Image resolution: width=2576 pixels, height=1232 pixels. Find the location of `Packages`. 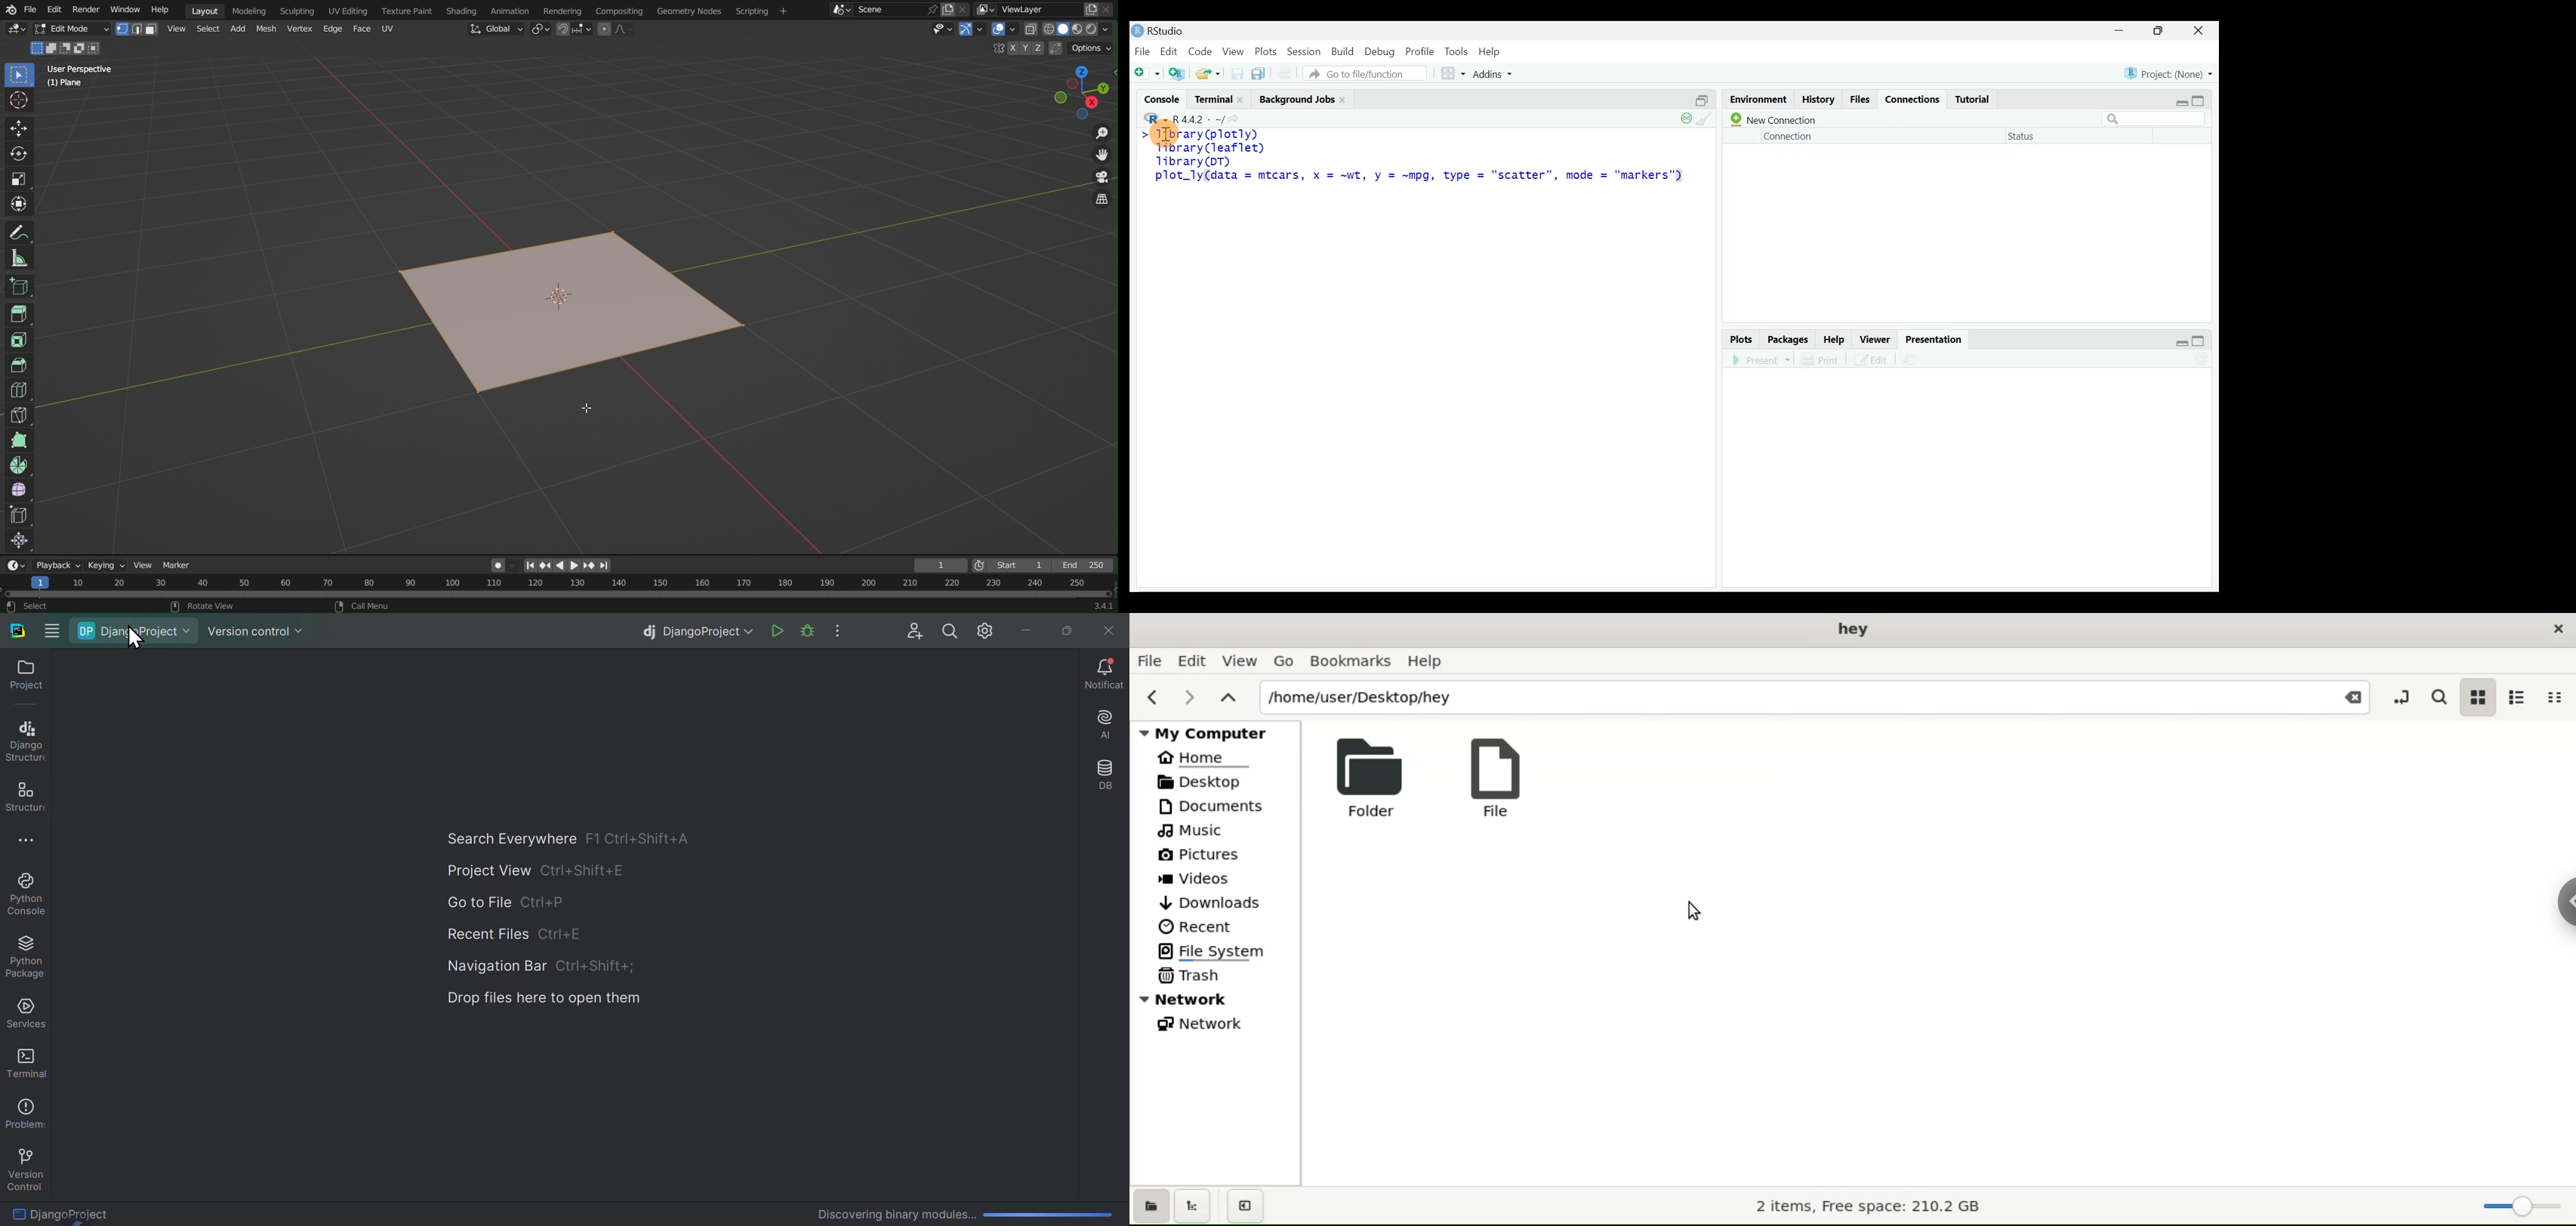

Packages is located at coordinates (1787, 339).